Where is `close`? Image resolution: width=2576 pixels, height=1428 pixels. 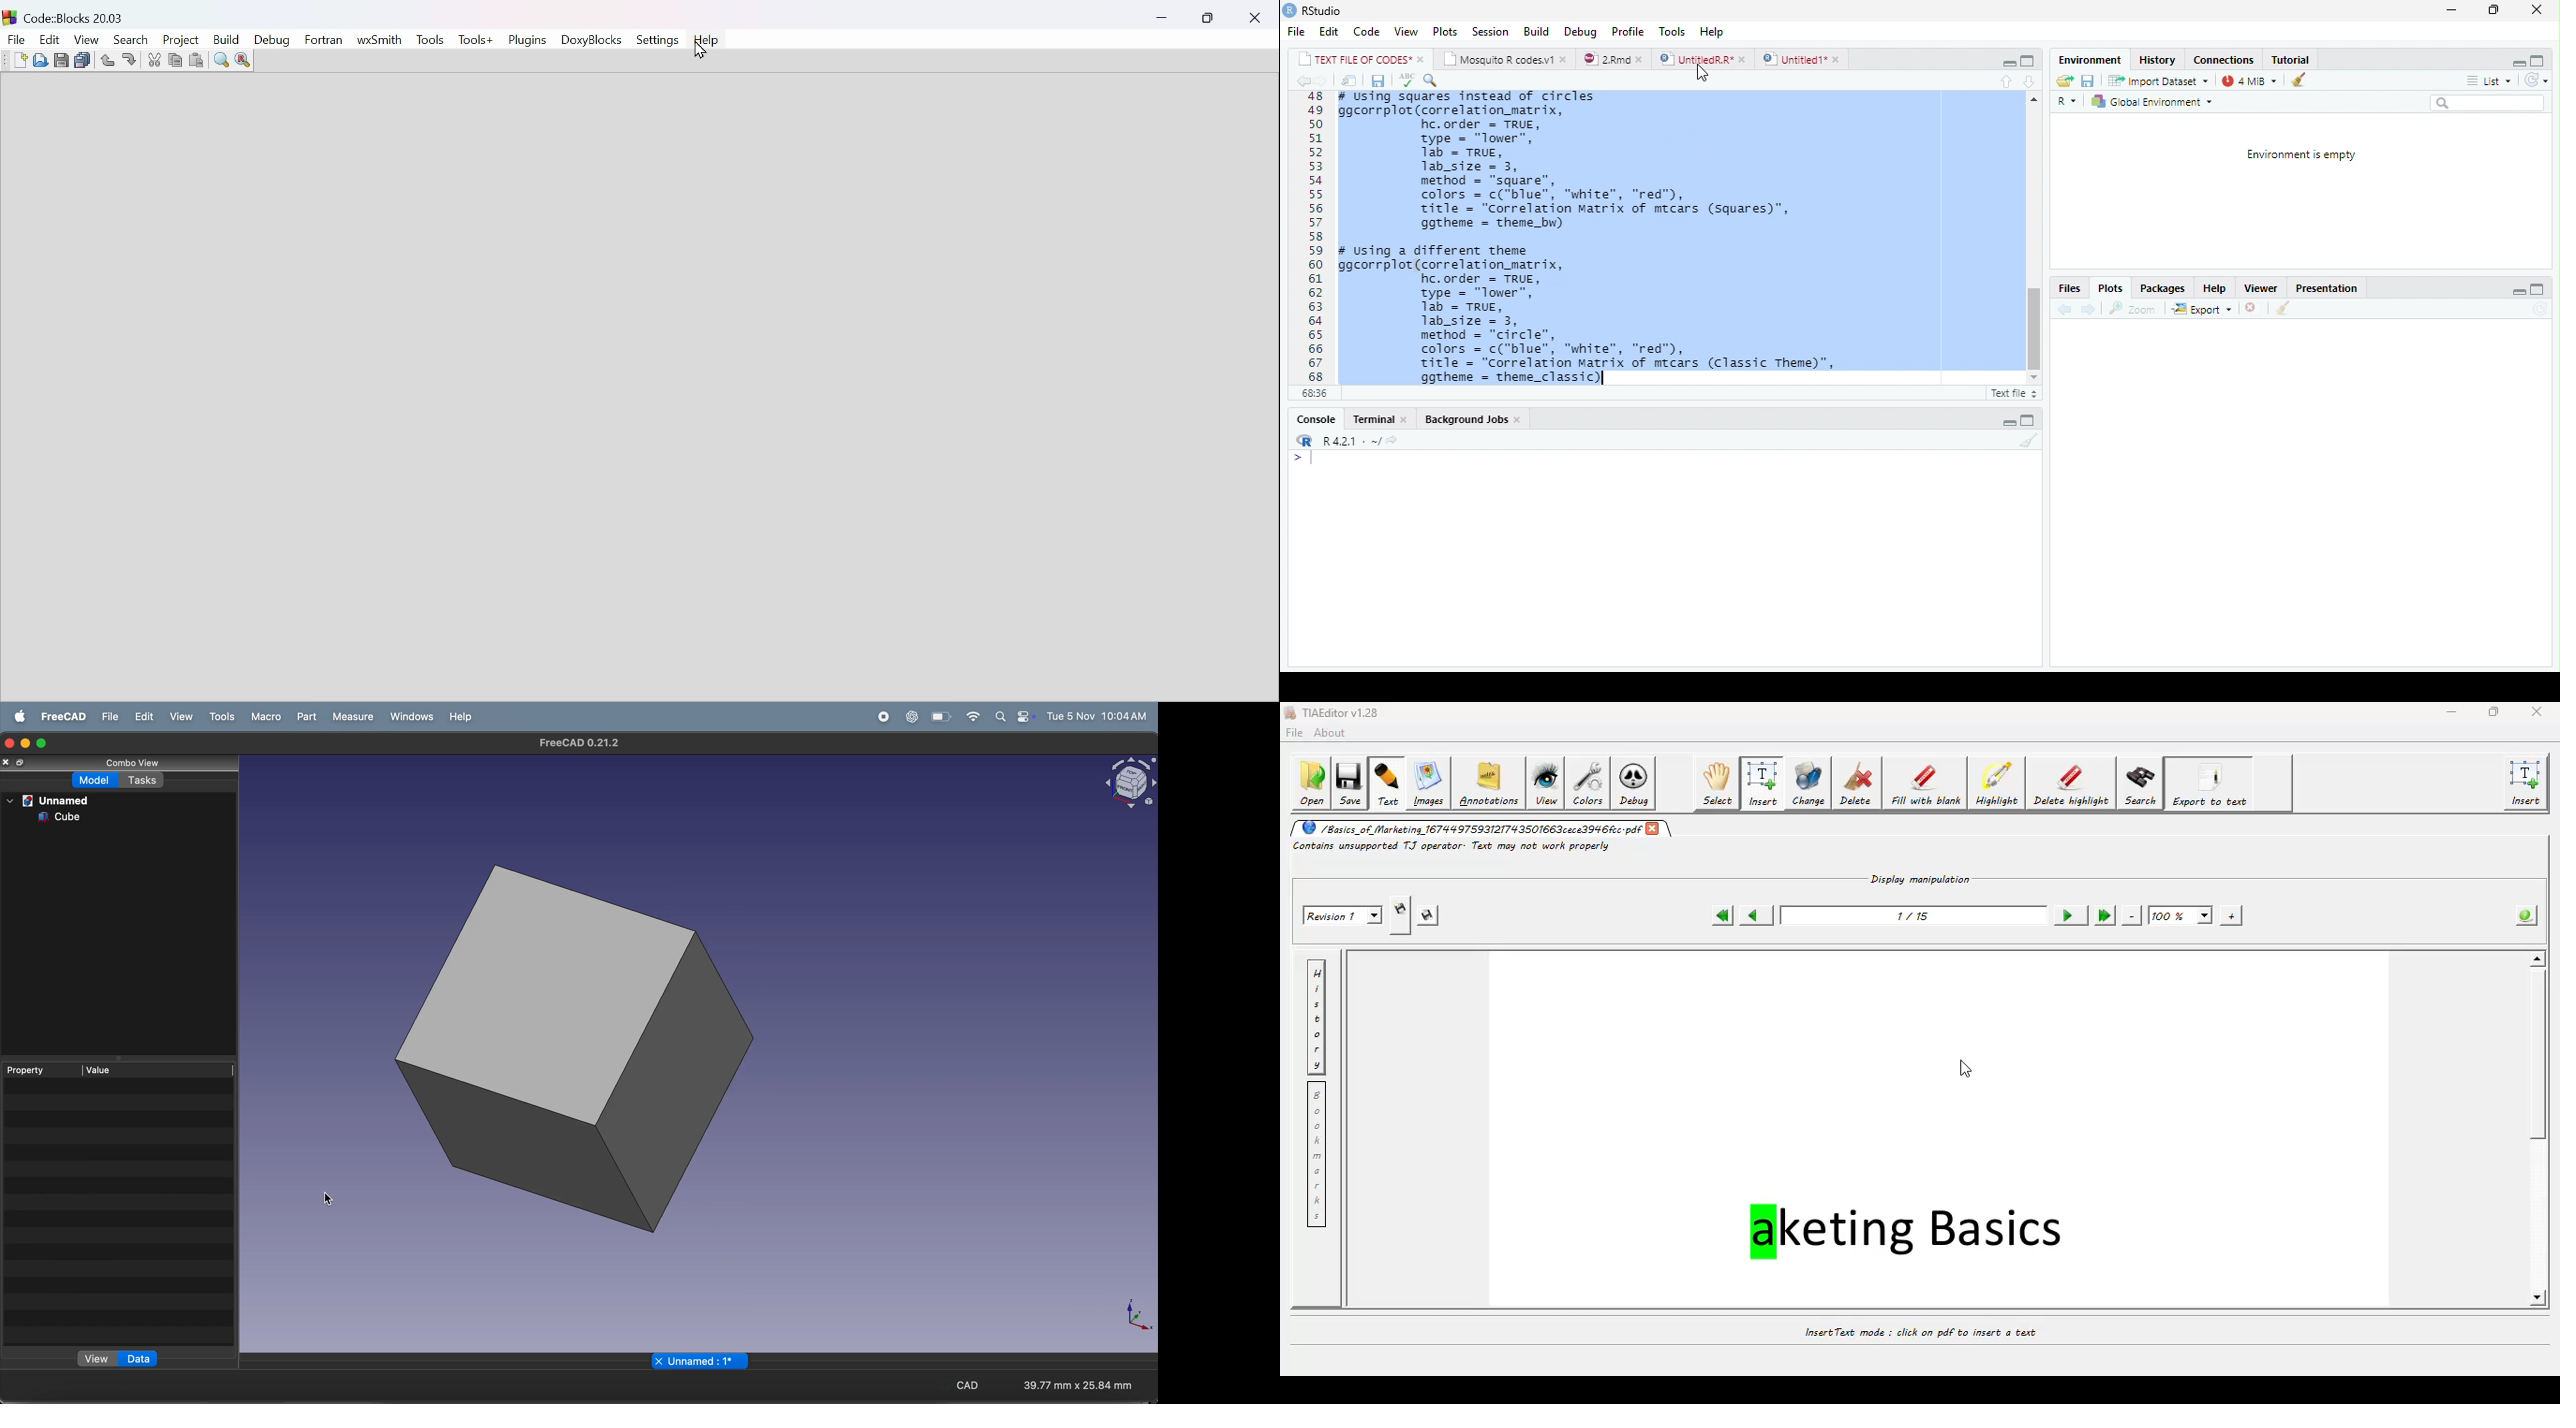
close is located at coordinates (2533, 9).